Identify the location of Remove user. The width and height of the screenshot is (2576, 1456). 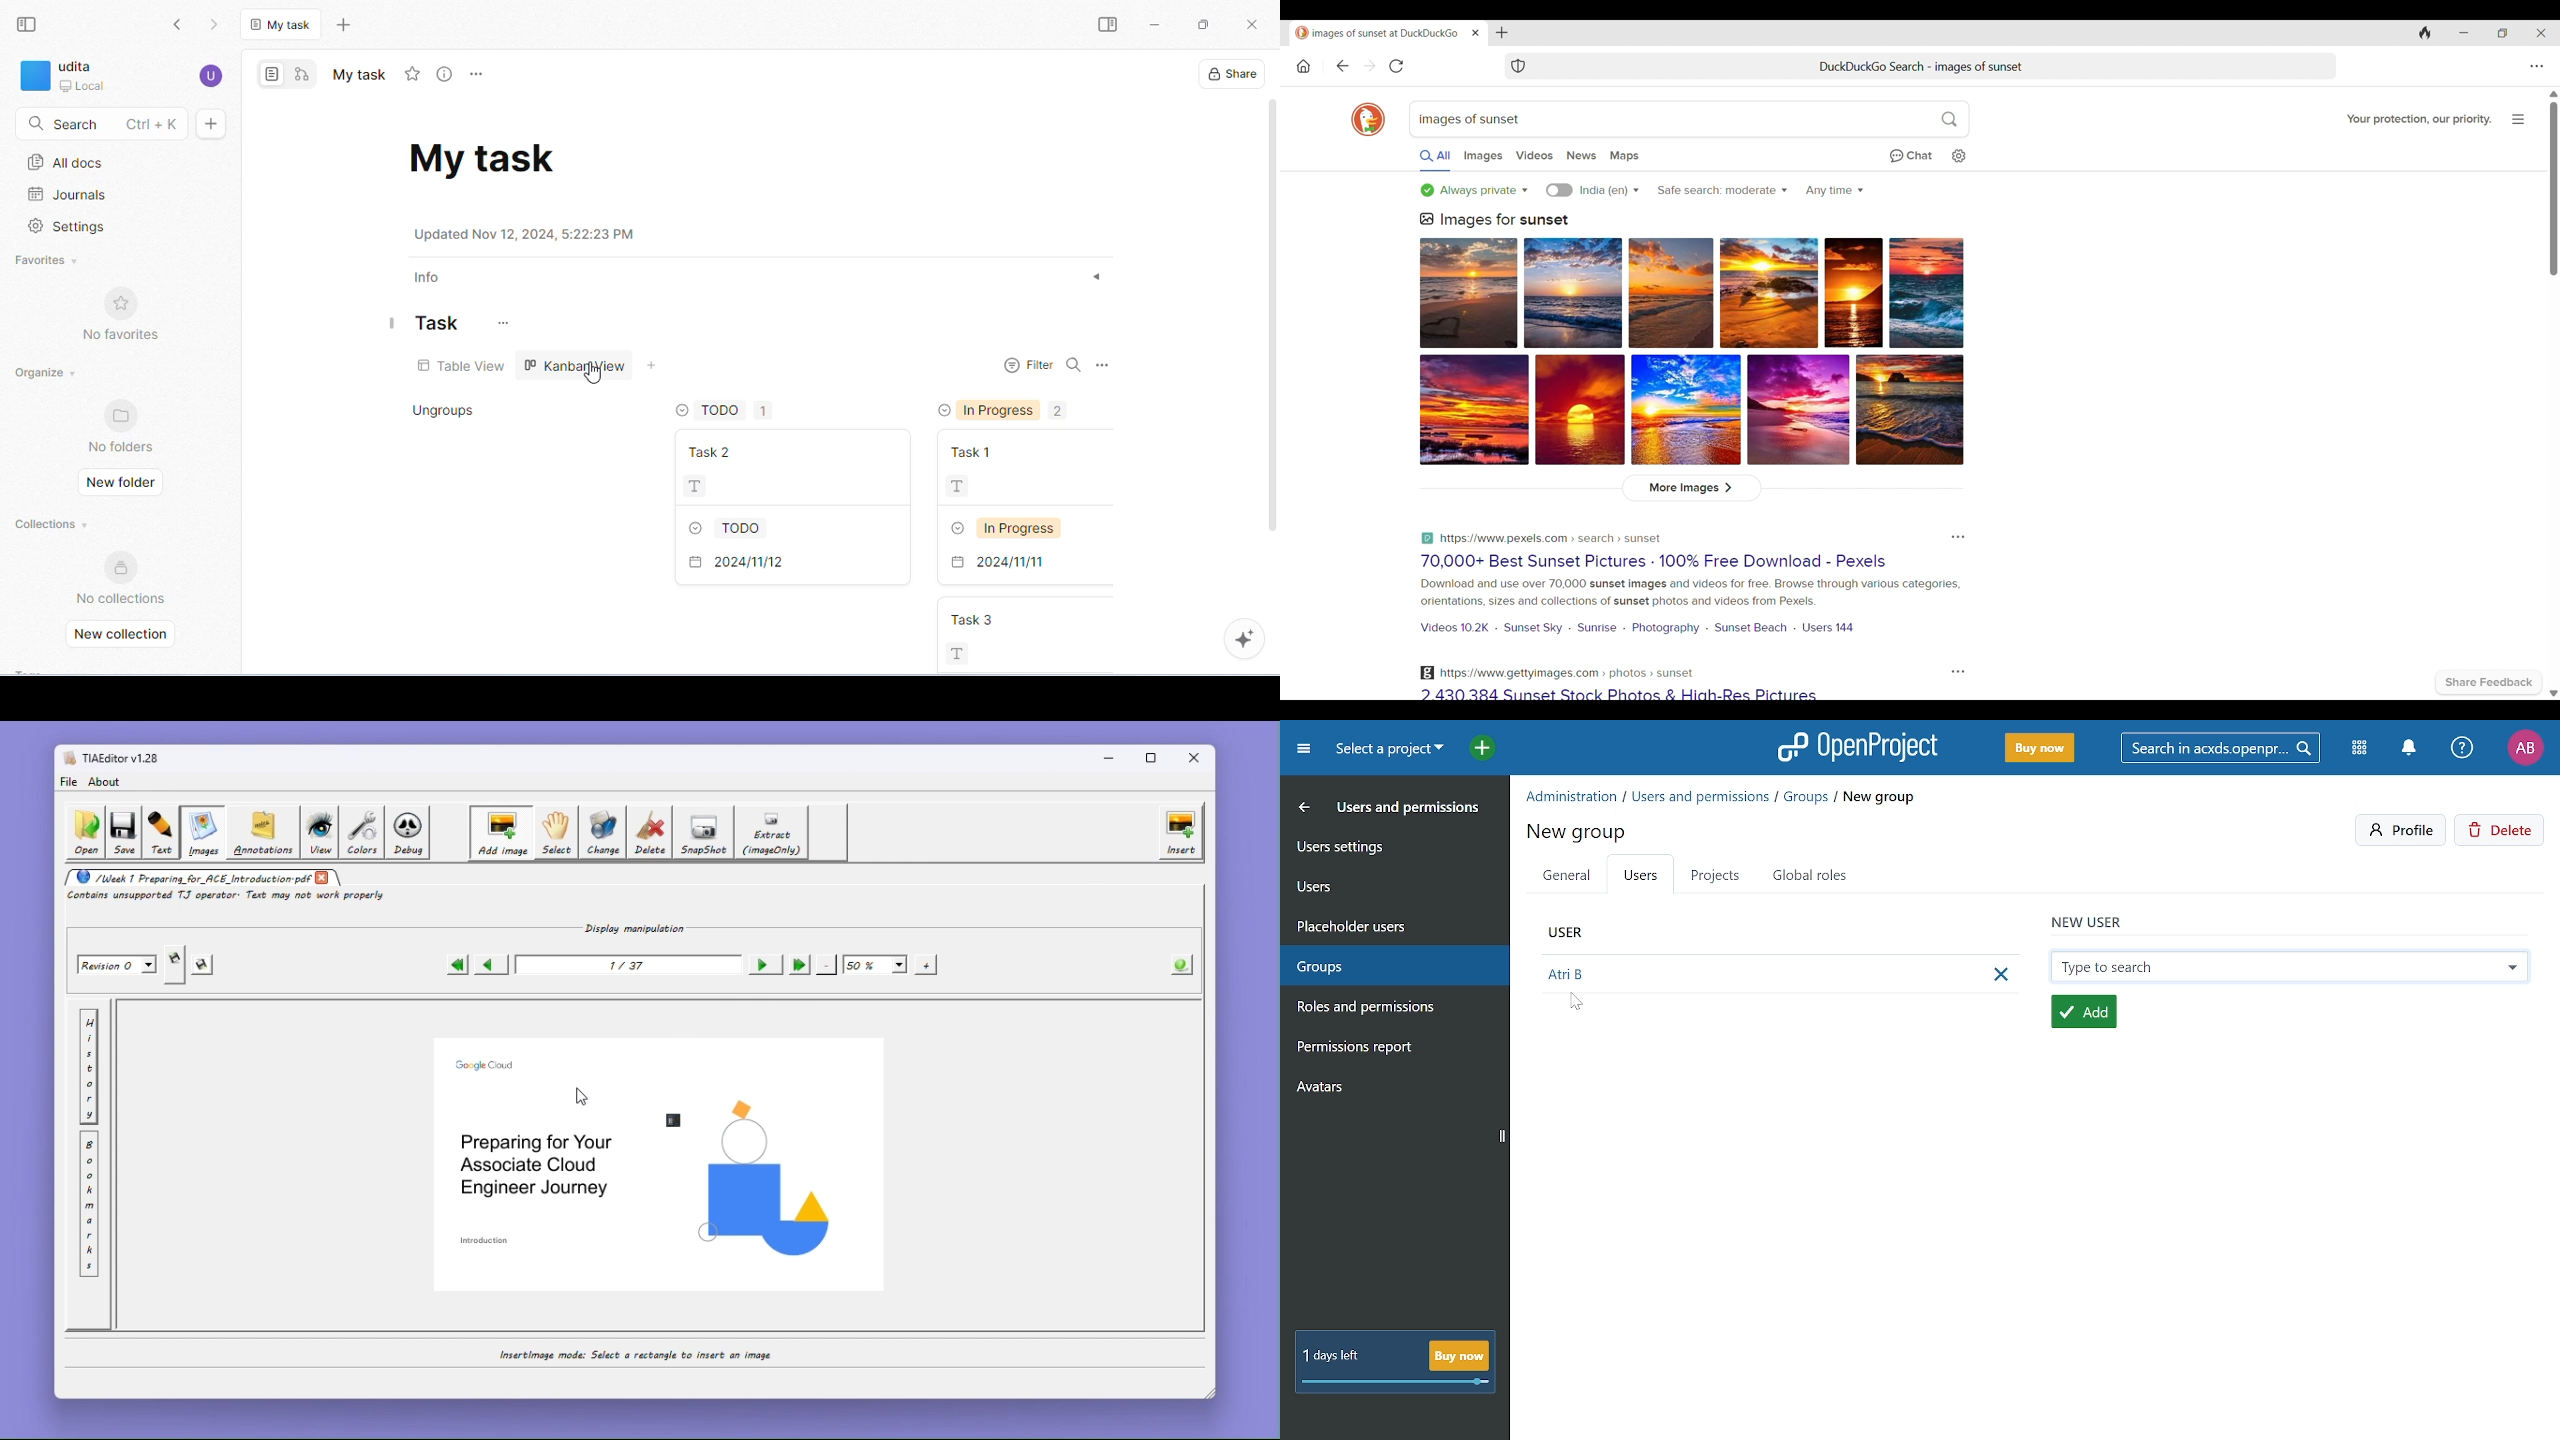
(1999, 975).